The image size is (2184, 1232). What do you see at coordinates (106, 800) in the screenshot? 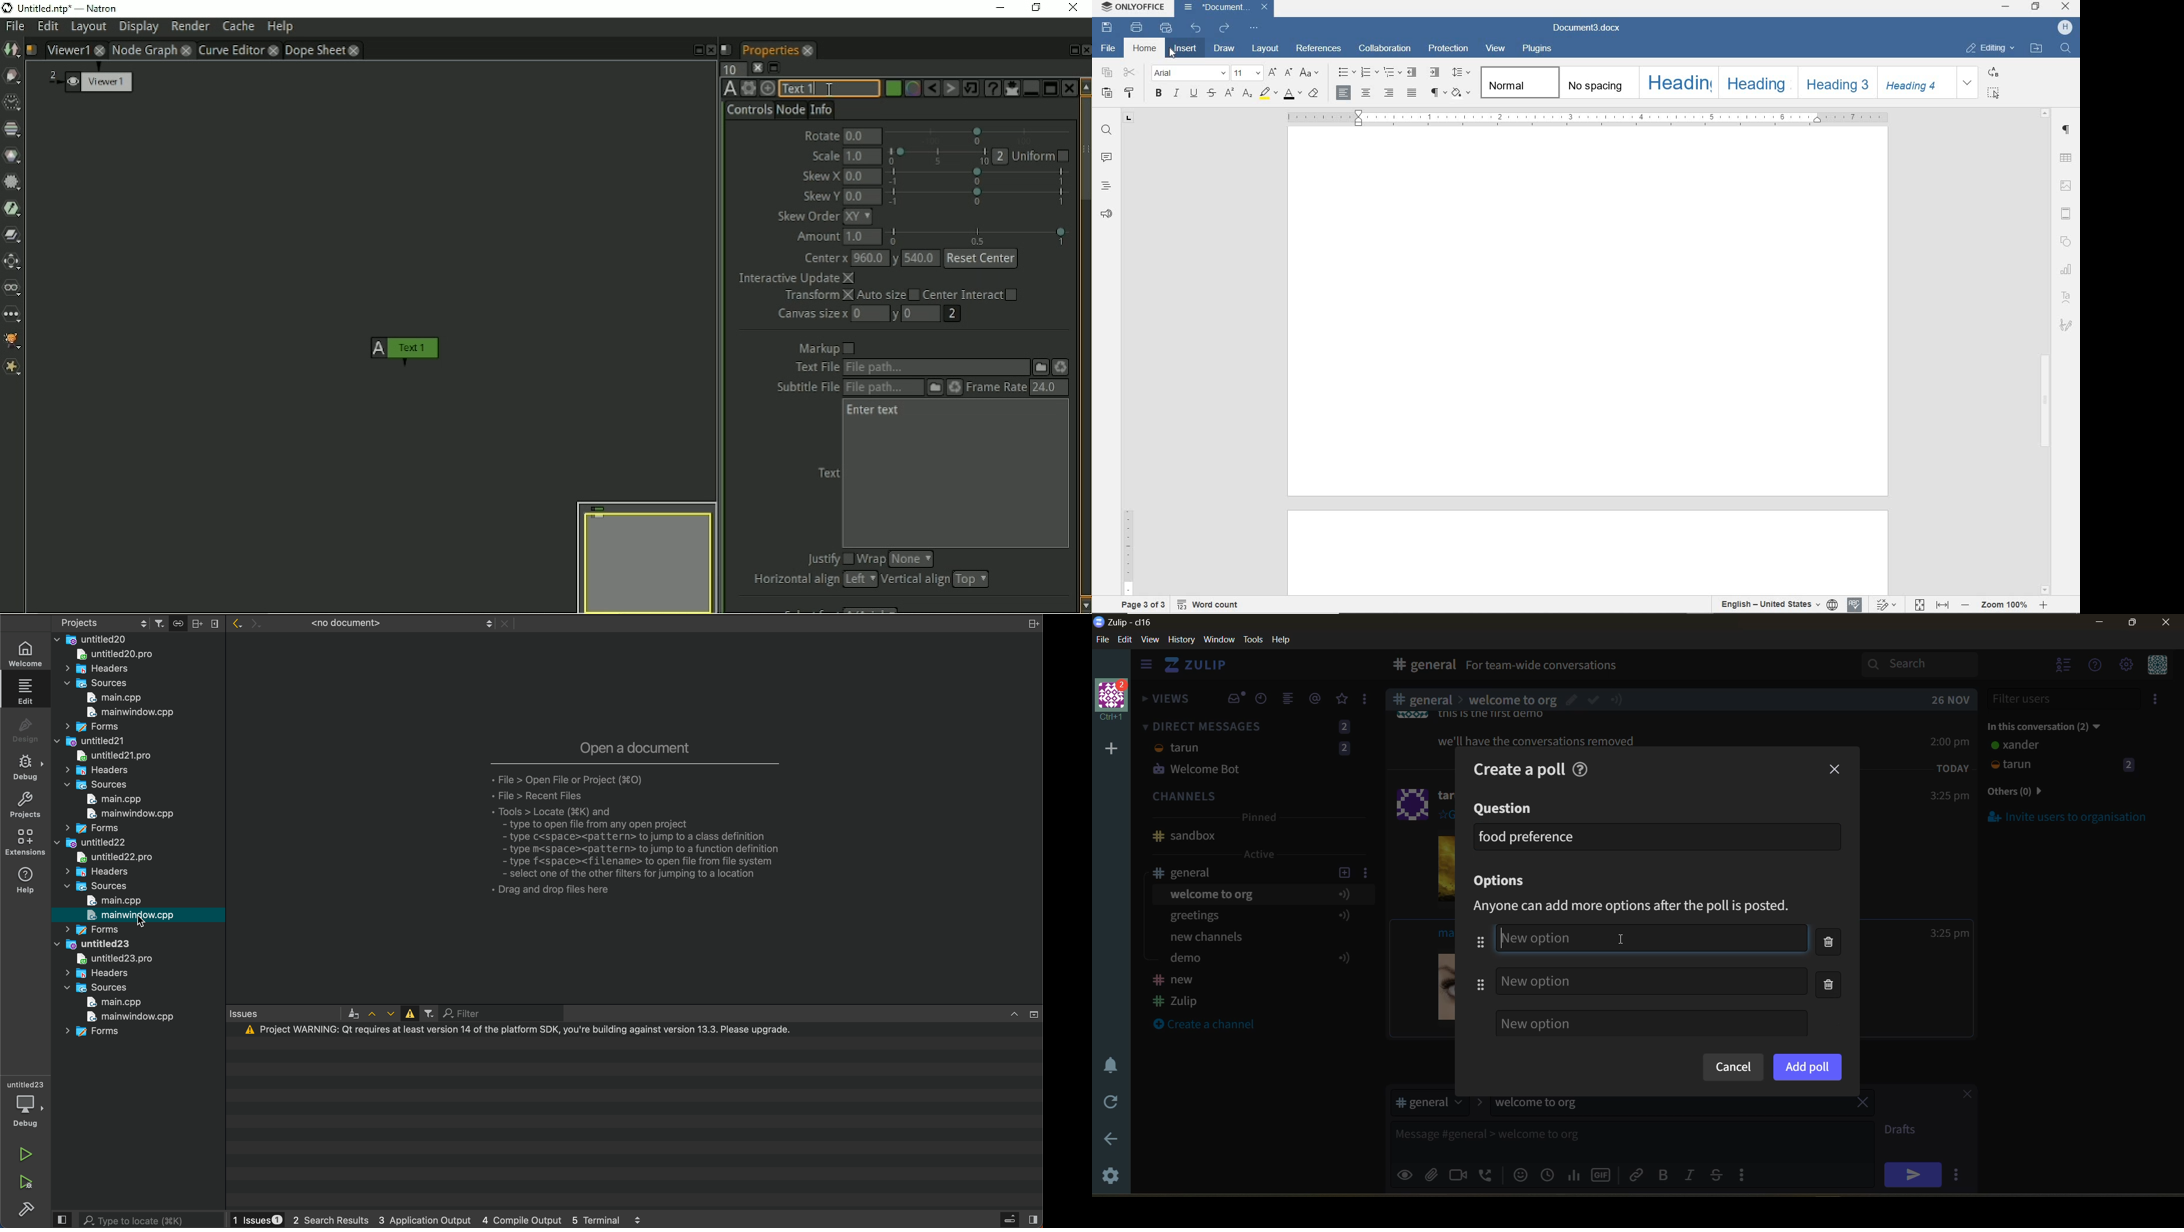
I see `main.cpp` at bounding box center [106, 800].